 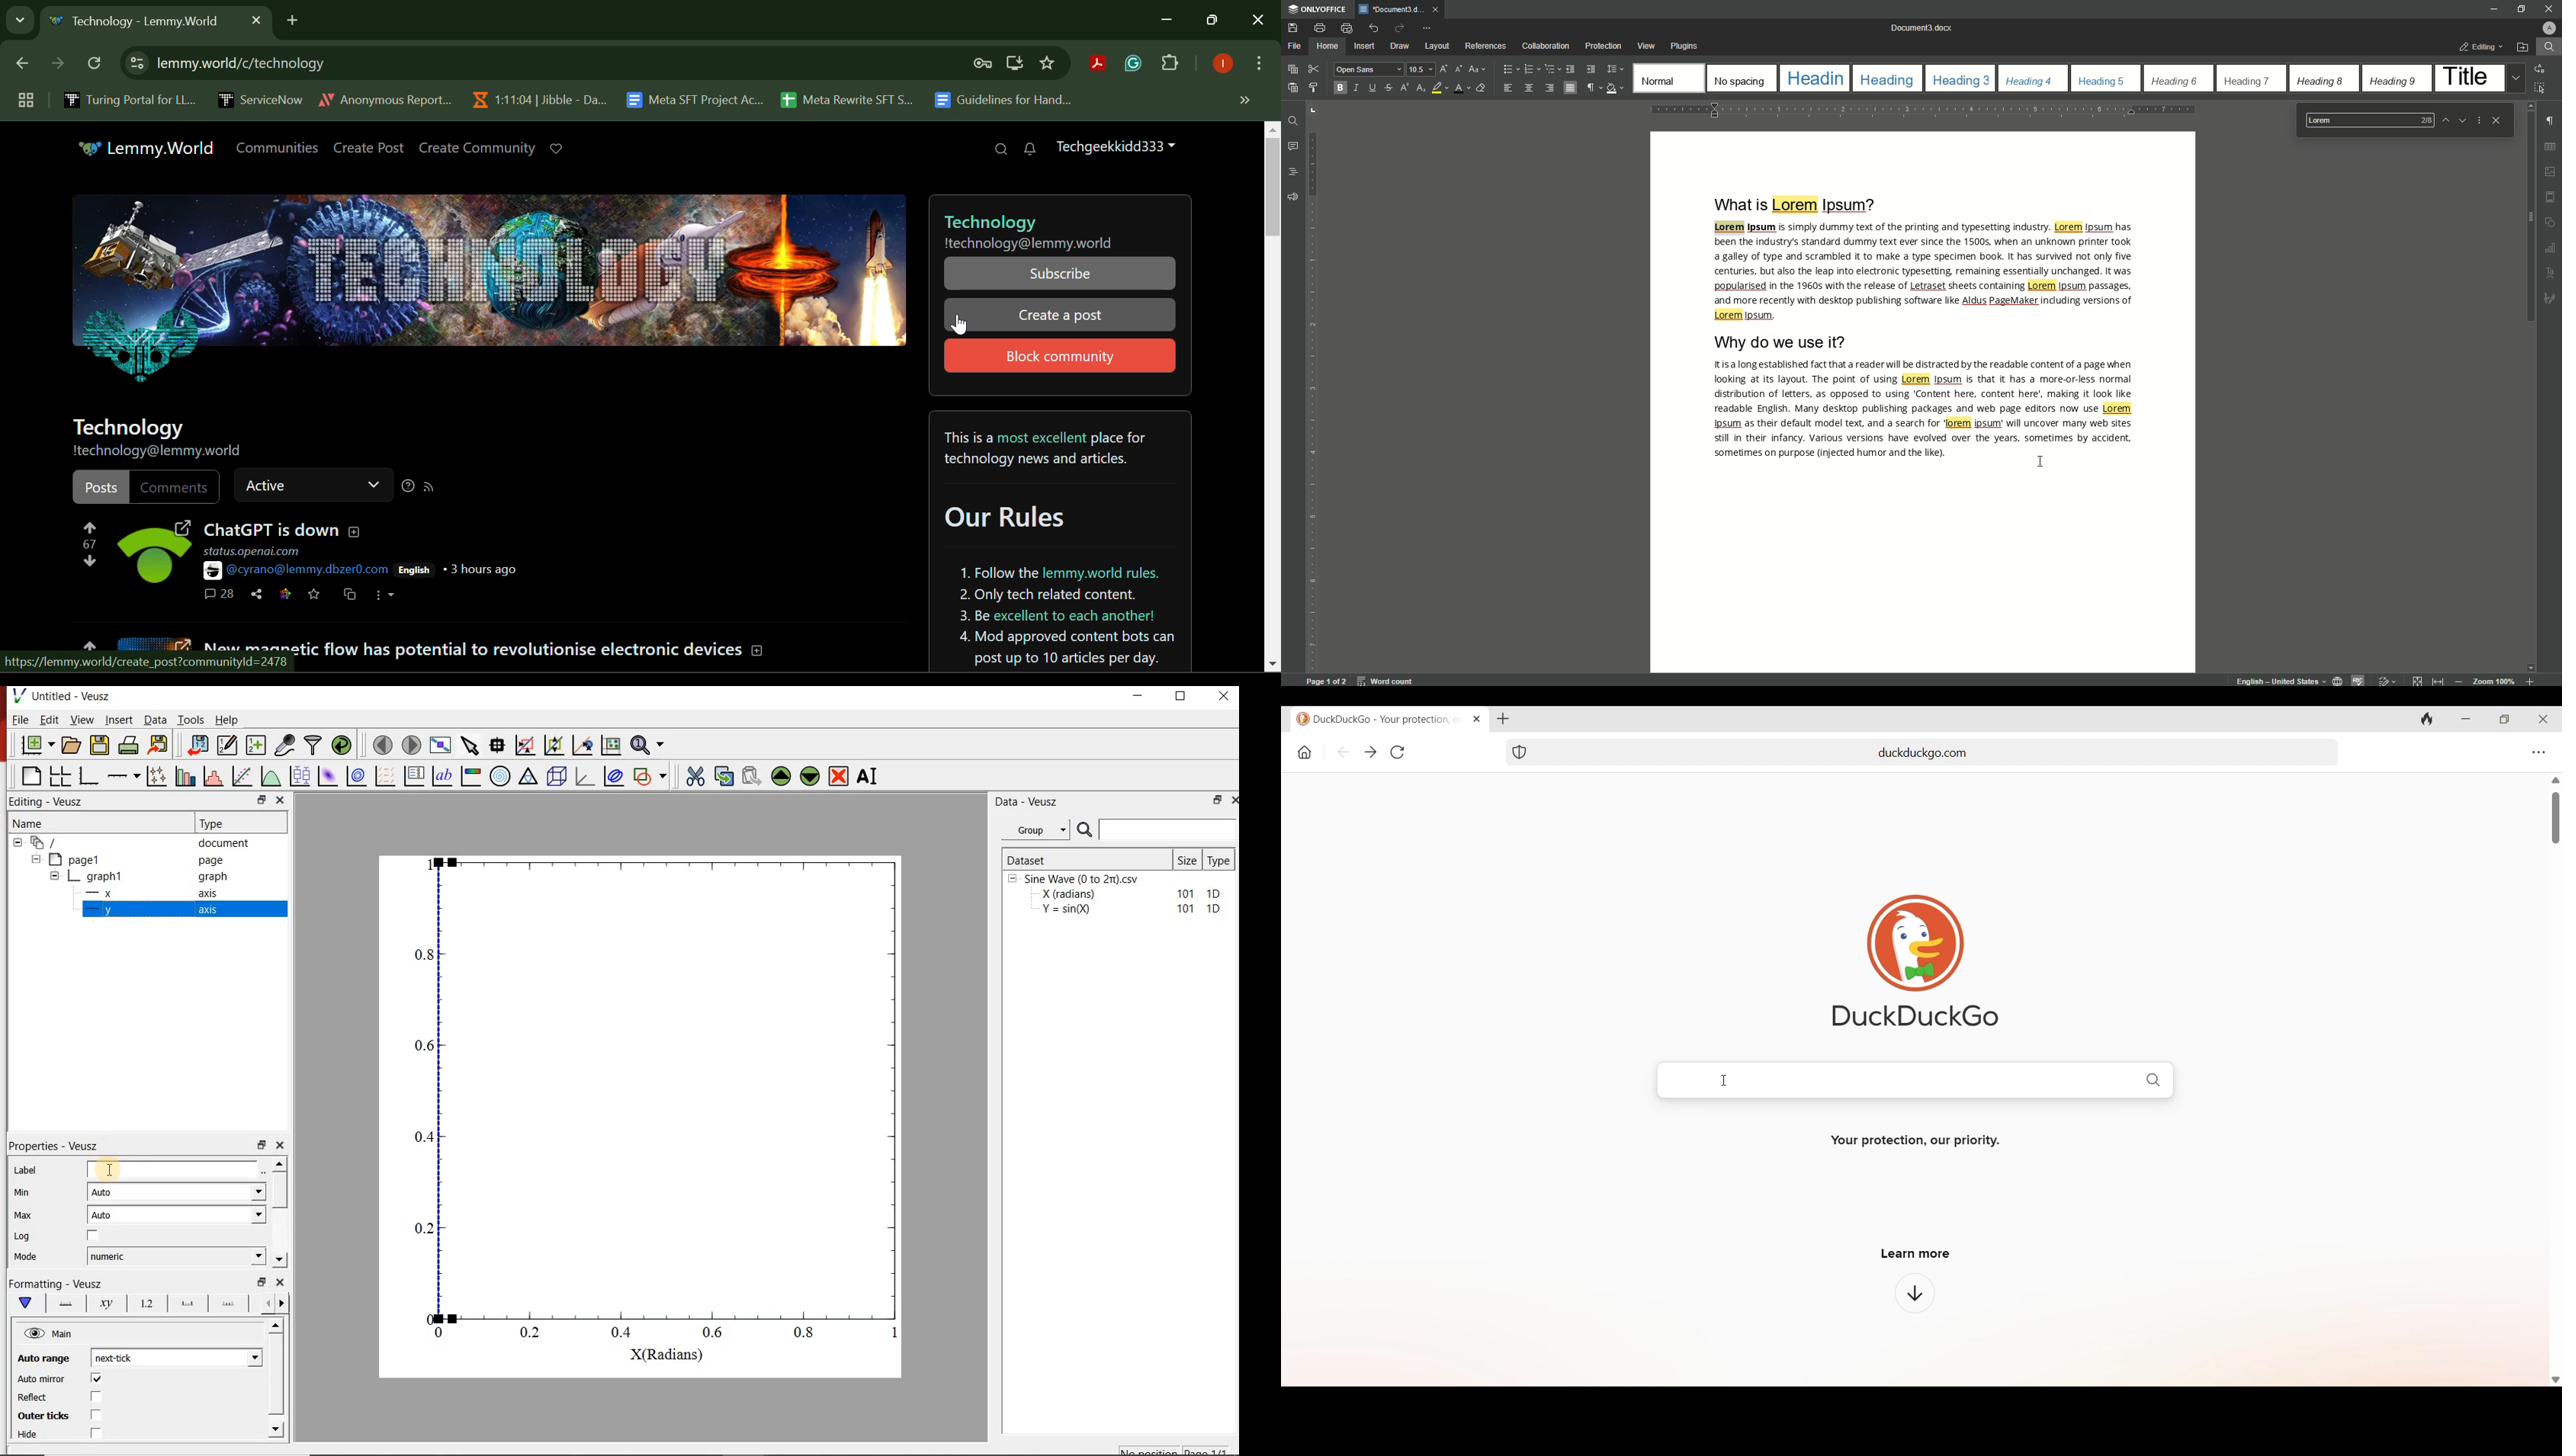 What do you see at coordinates (149, 149) in the screenshot?
I see `Lemmy.World` at bounding box center [149, 149].